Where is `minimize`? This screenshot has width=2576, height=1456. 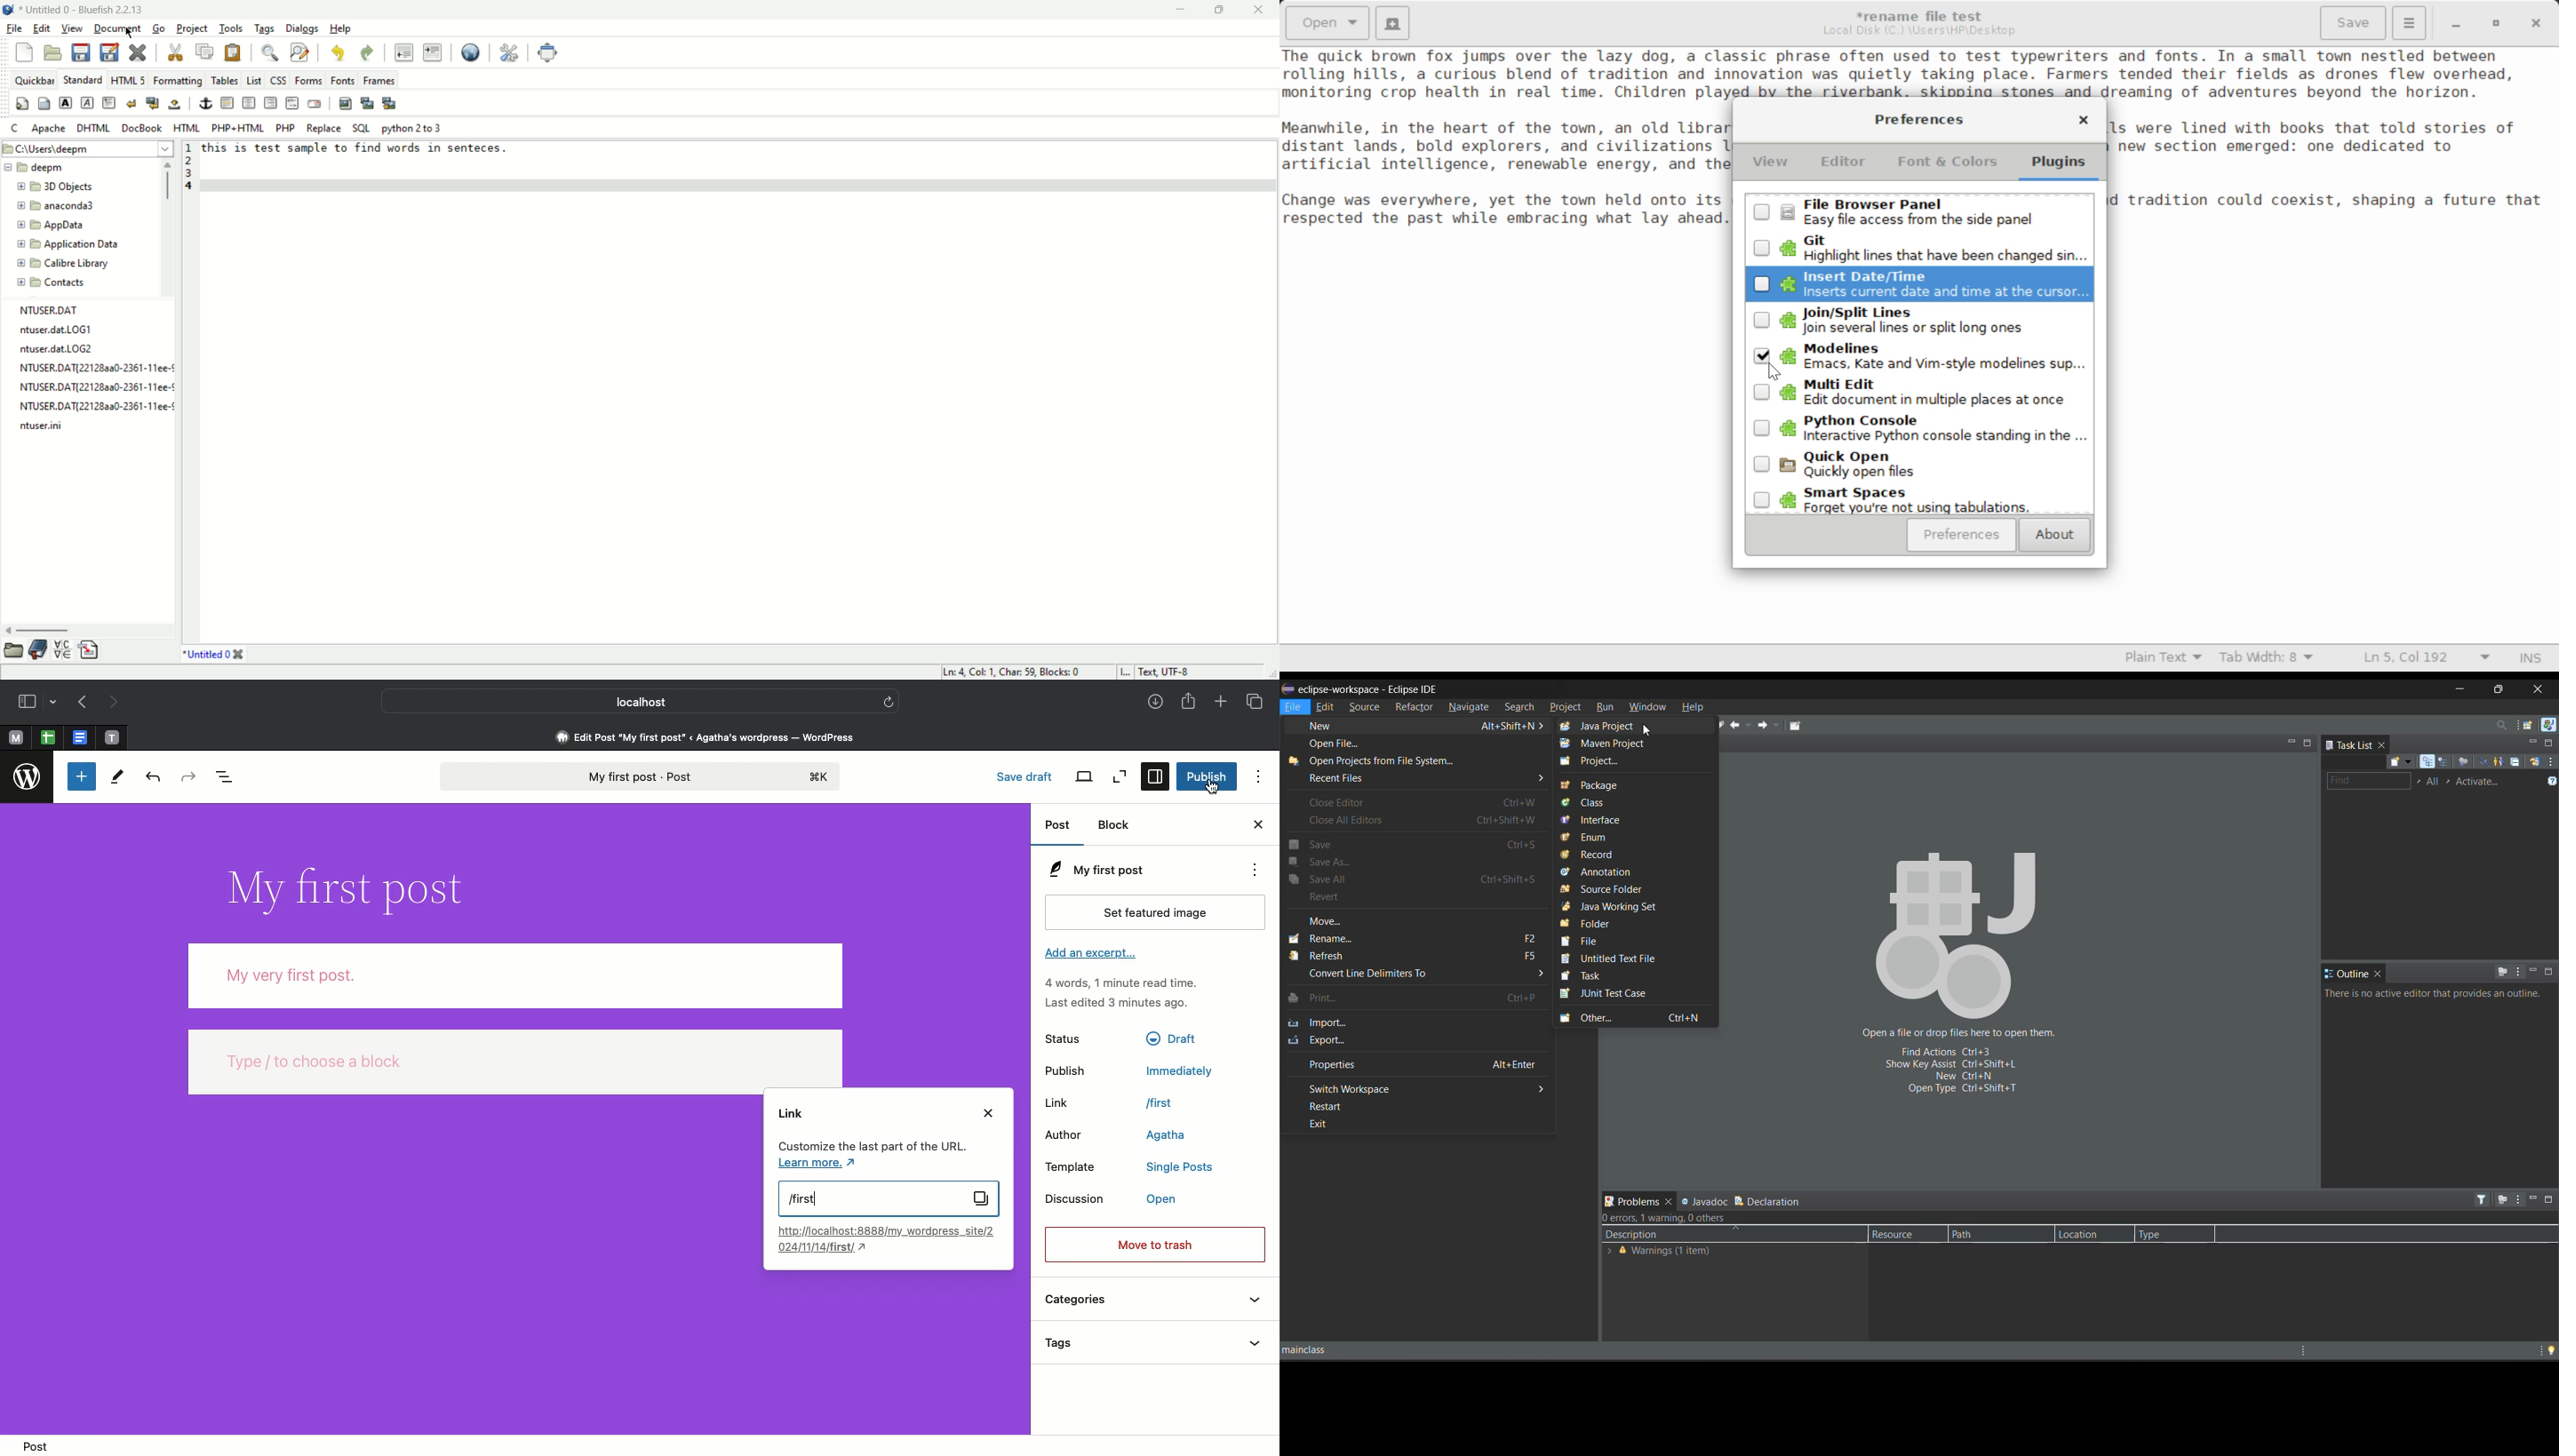
minimize is located at coordinates (2532, 743).